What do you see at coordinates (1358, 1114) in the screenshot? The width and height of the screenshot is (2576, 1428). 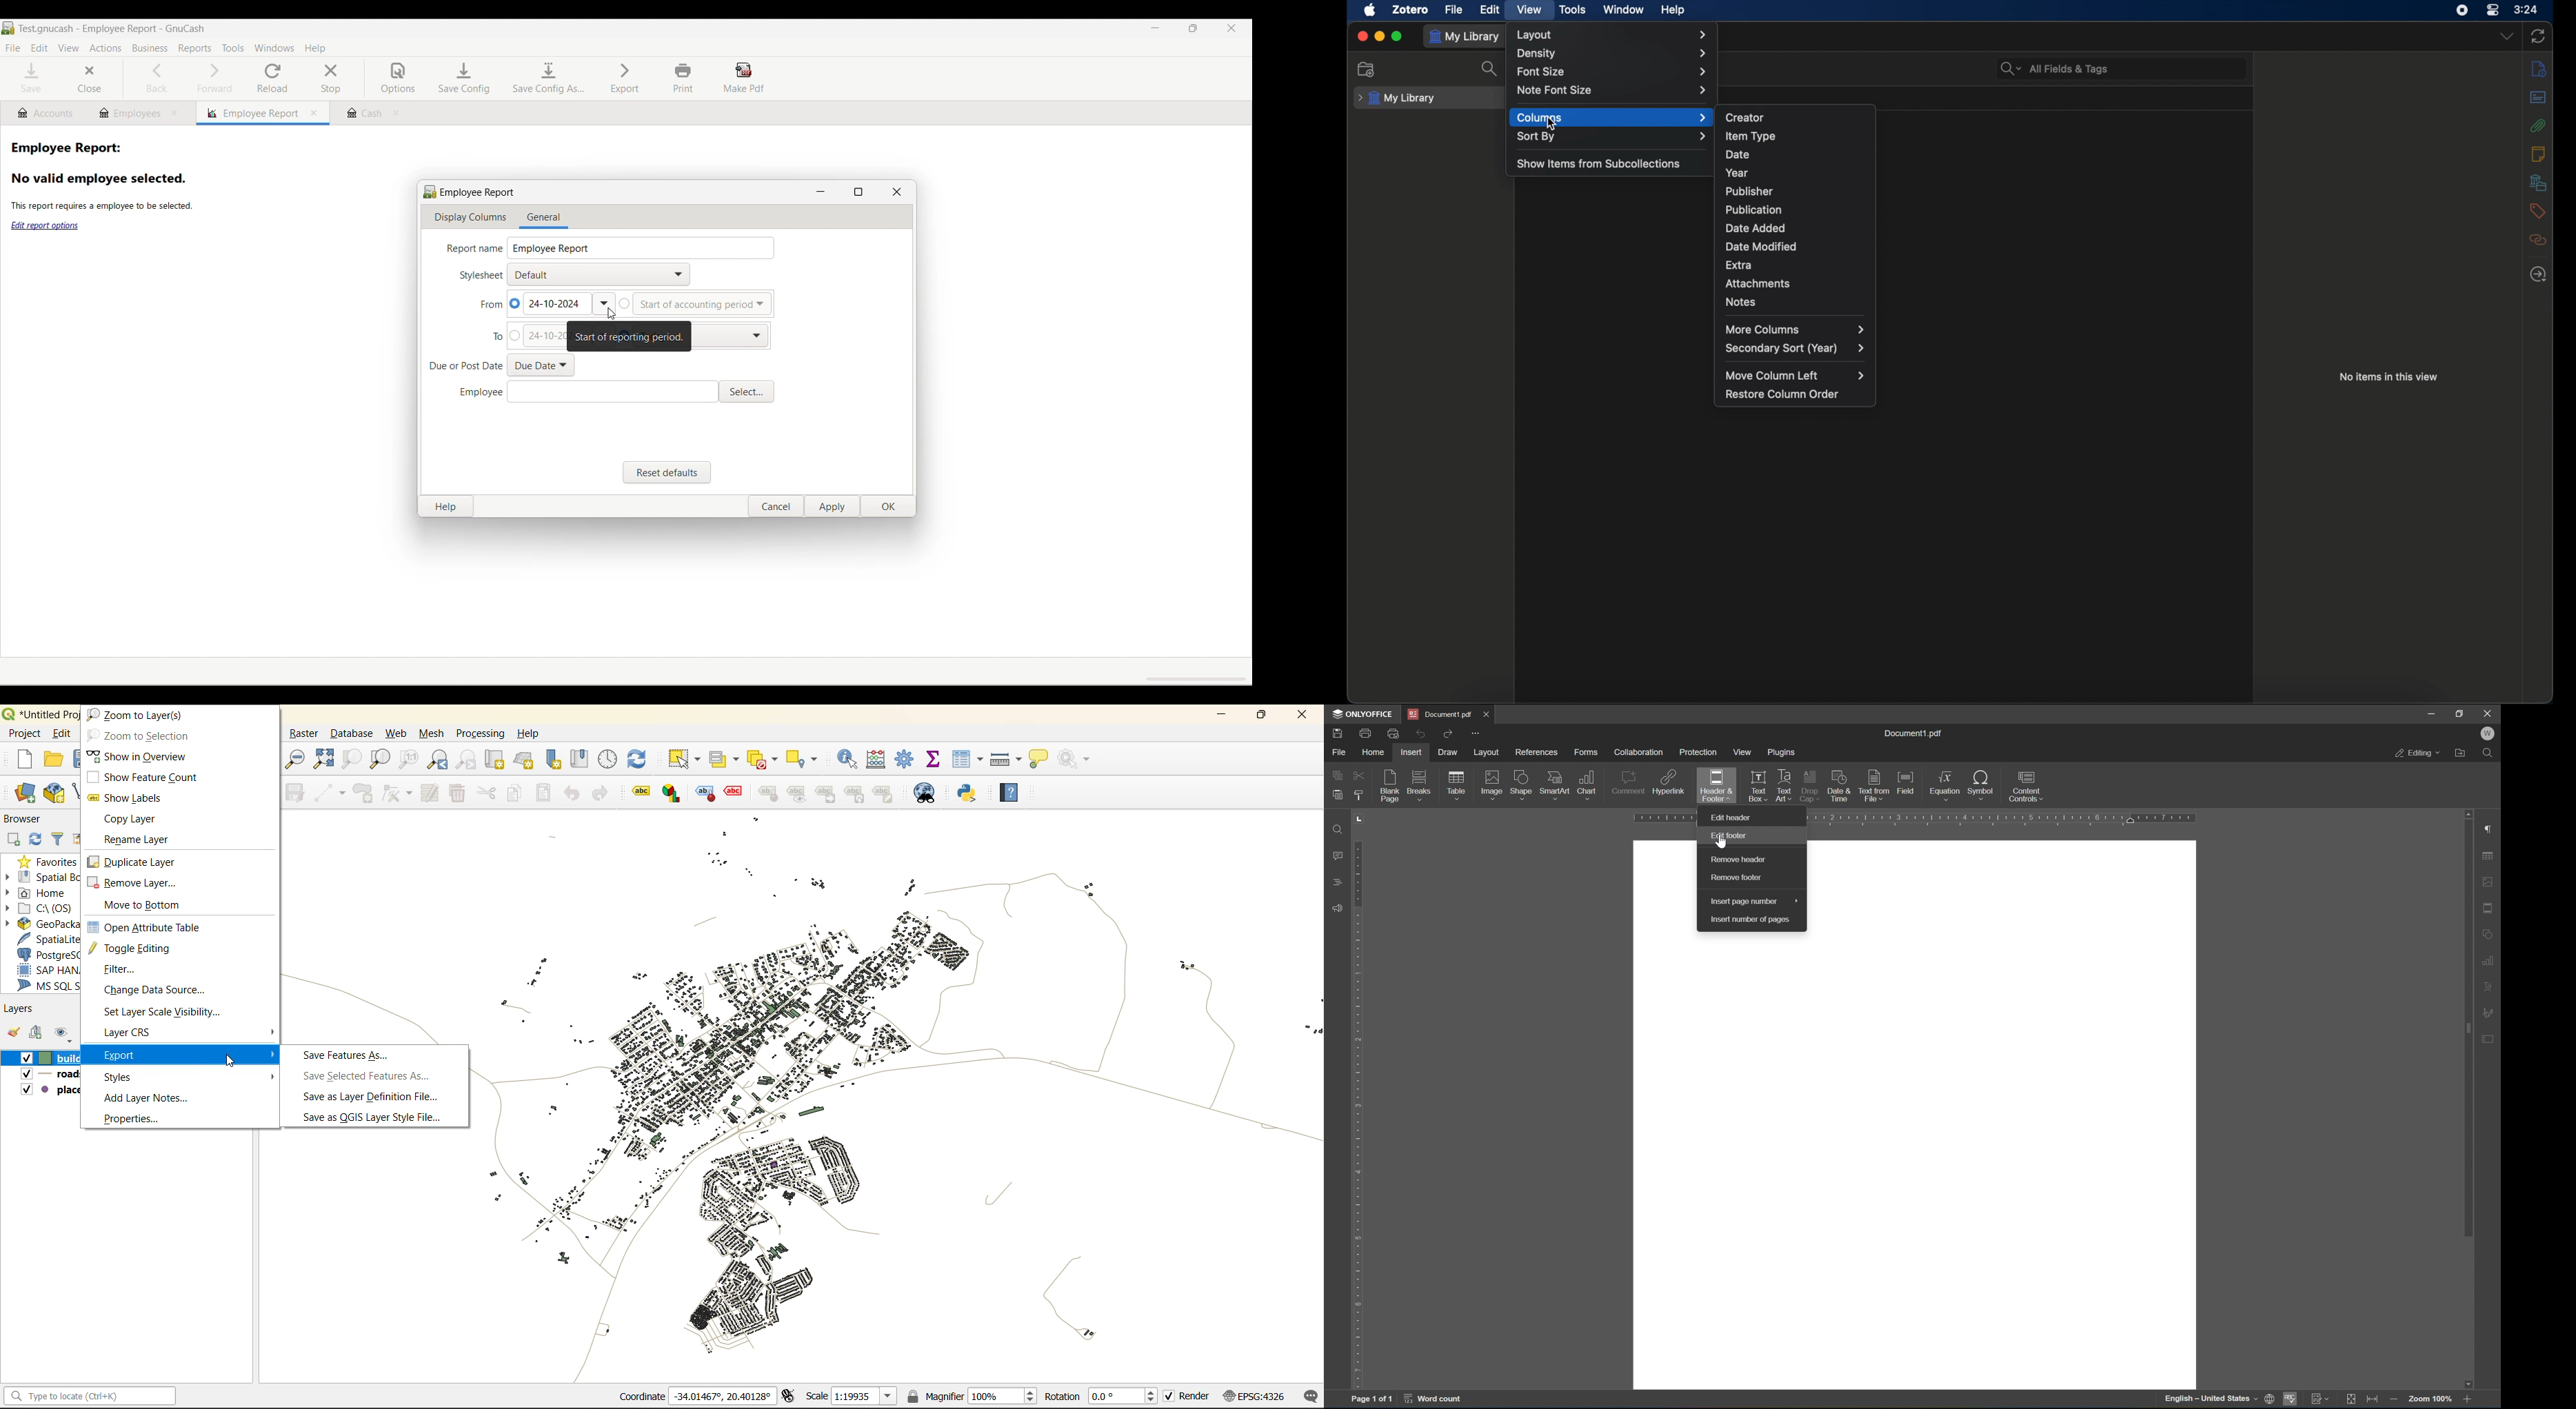 I see `ruler` at bounding box center [1358, 1114].